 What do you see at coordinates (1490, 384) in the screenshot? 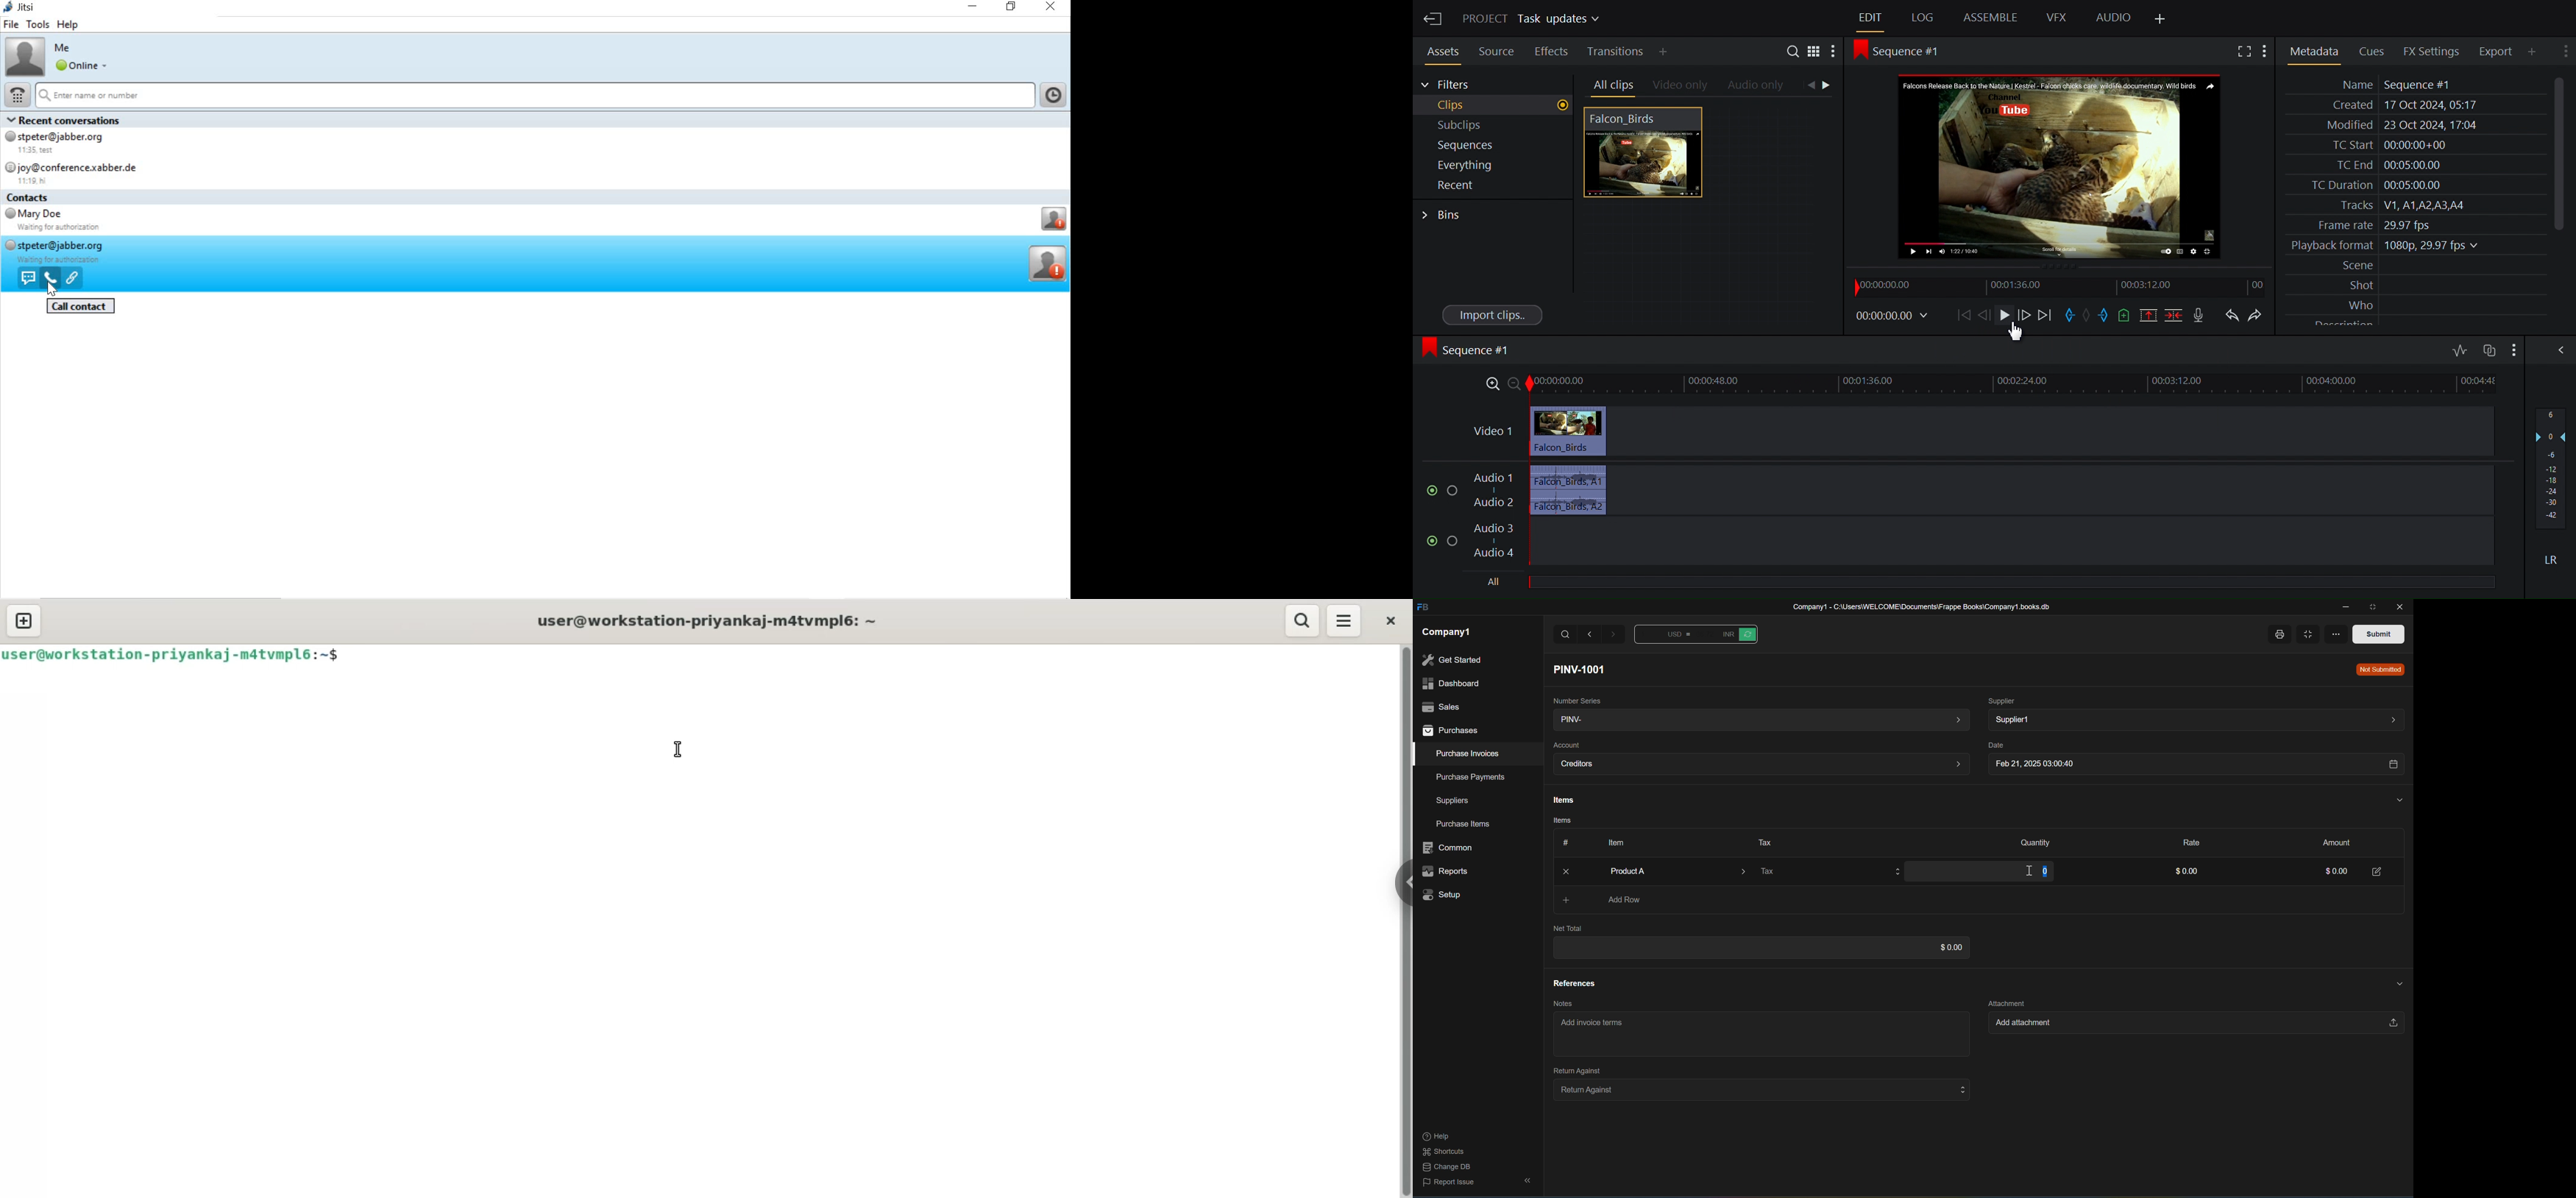
I see `Zoom in` at bounding box center [1490, 384].